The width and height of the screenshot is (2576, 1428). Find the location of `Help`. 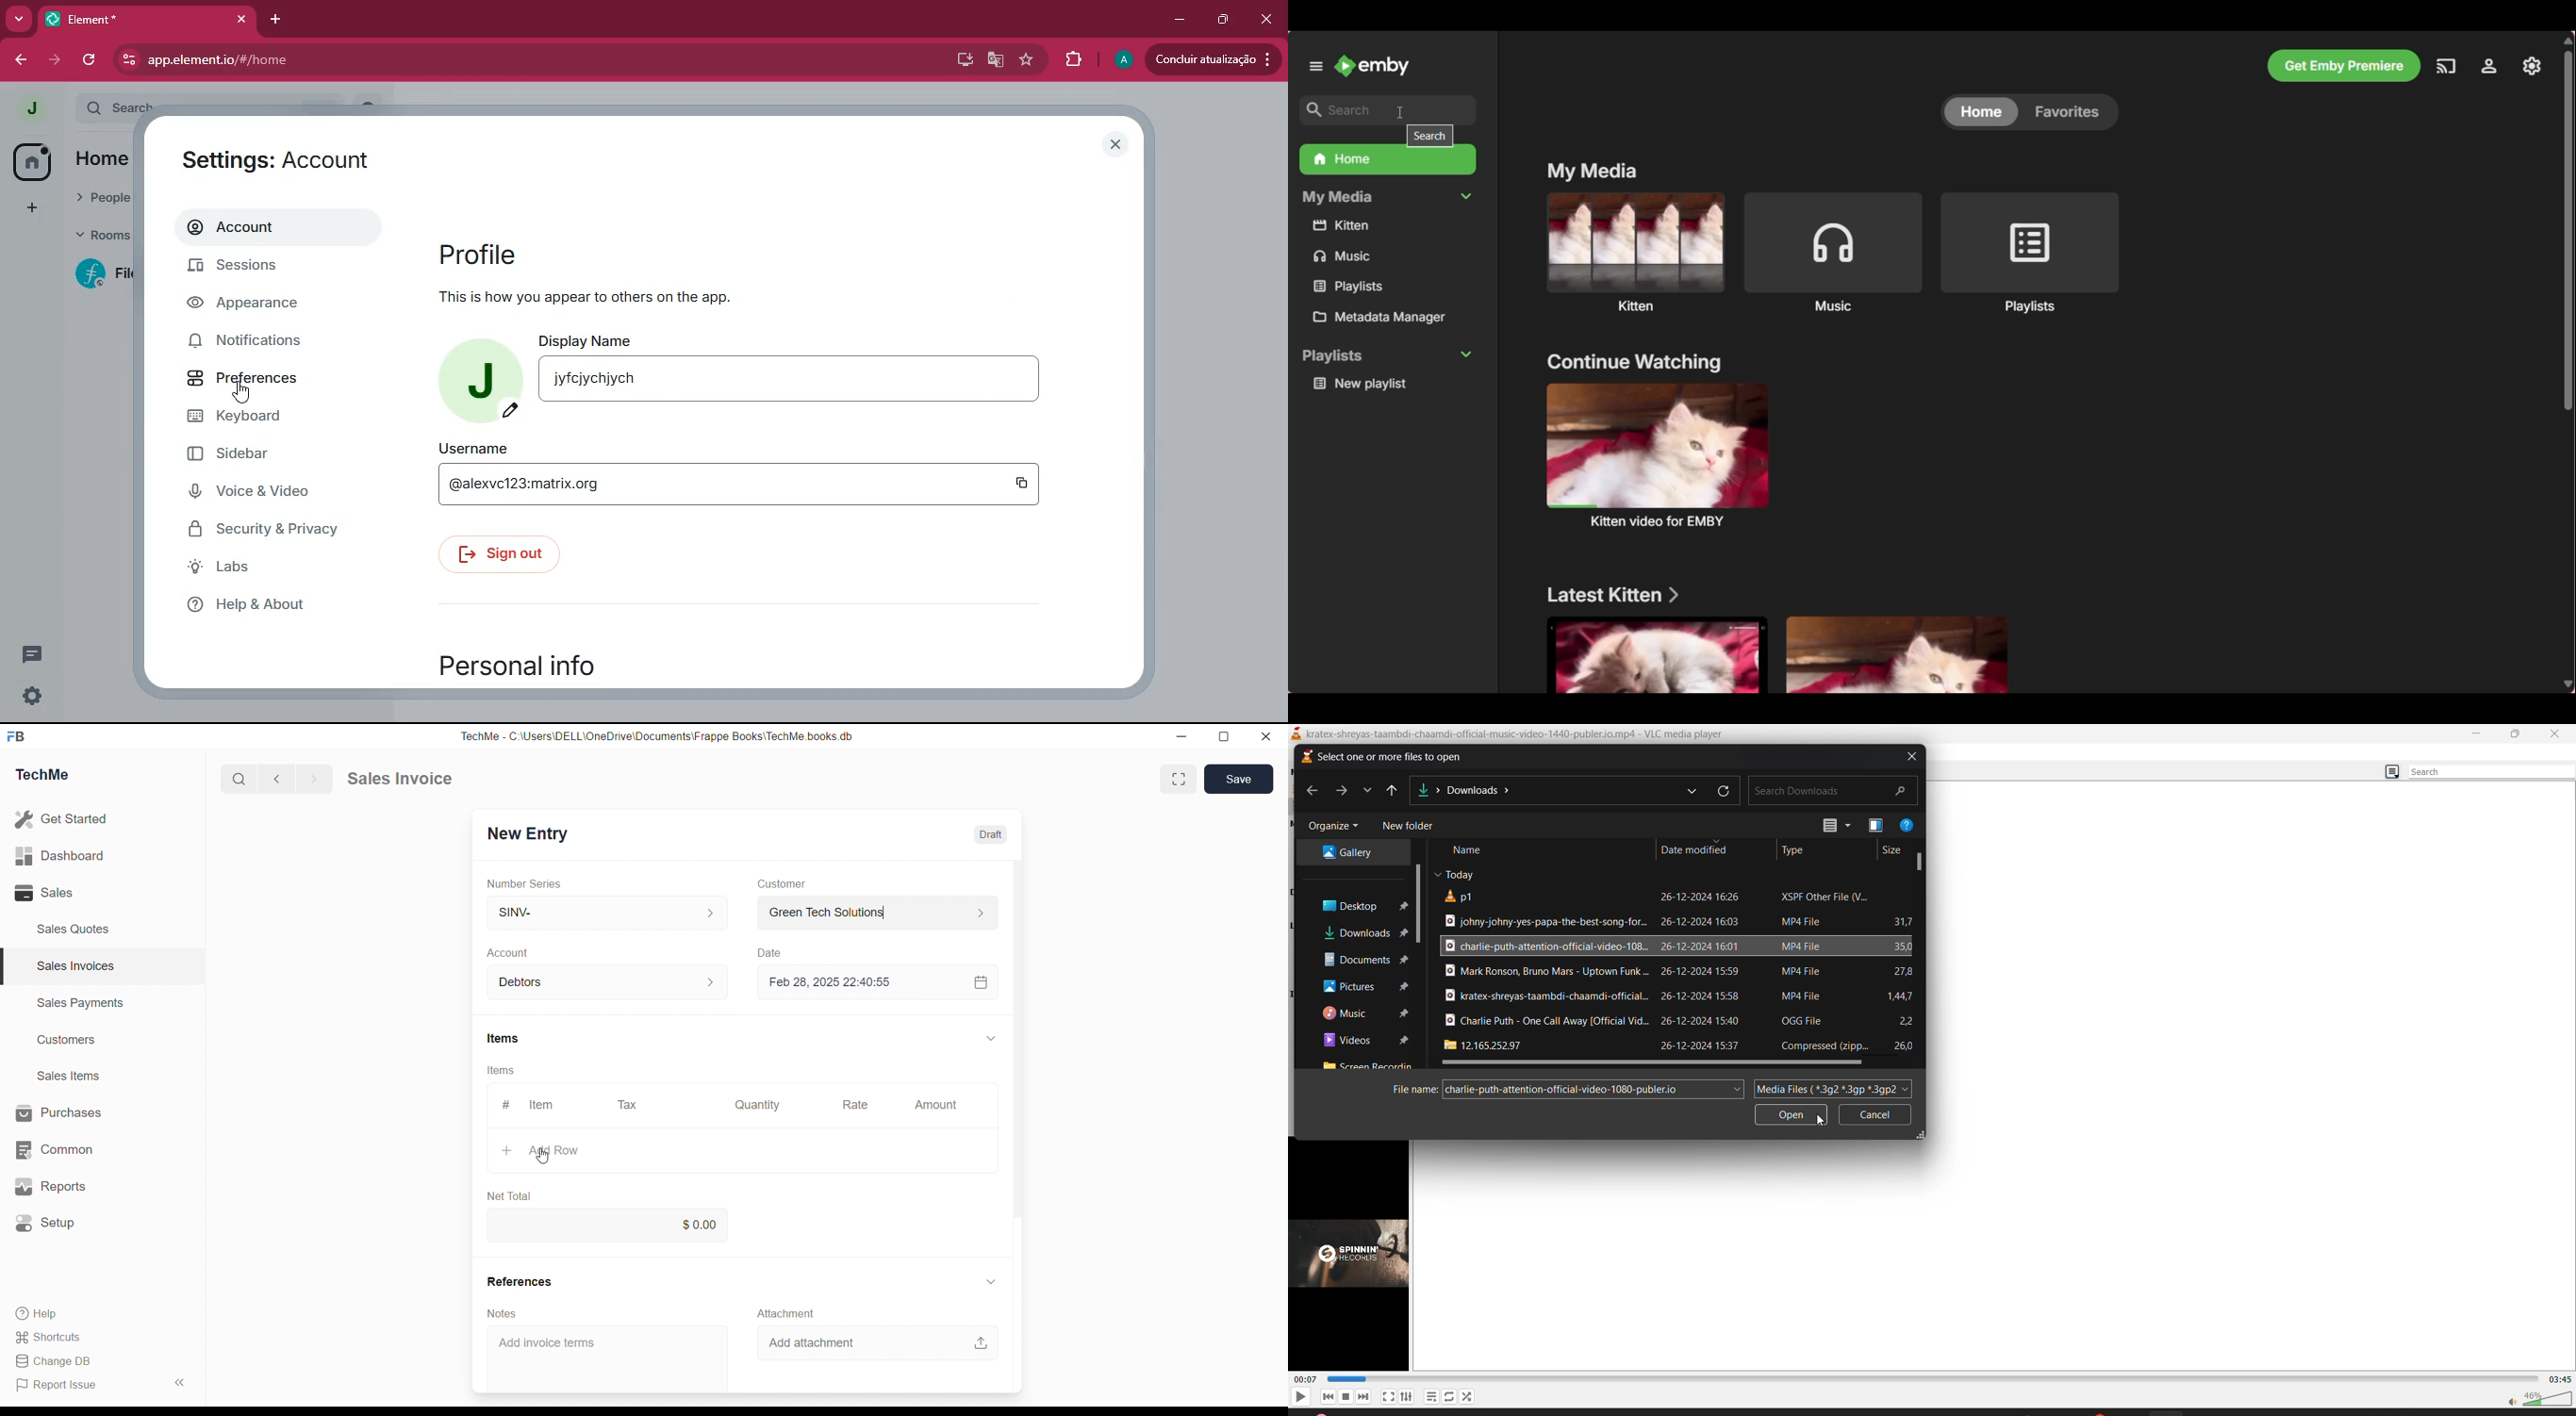

Help is located at coordinates (40, 1314).